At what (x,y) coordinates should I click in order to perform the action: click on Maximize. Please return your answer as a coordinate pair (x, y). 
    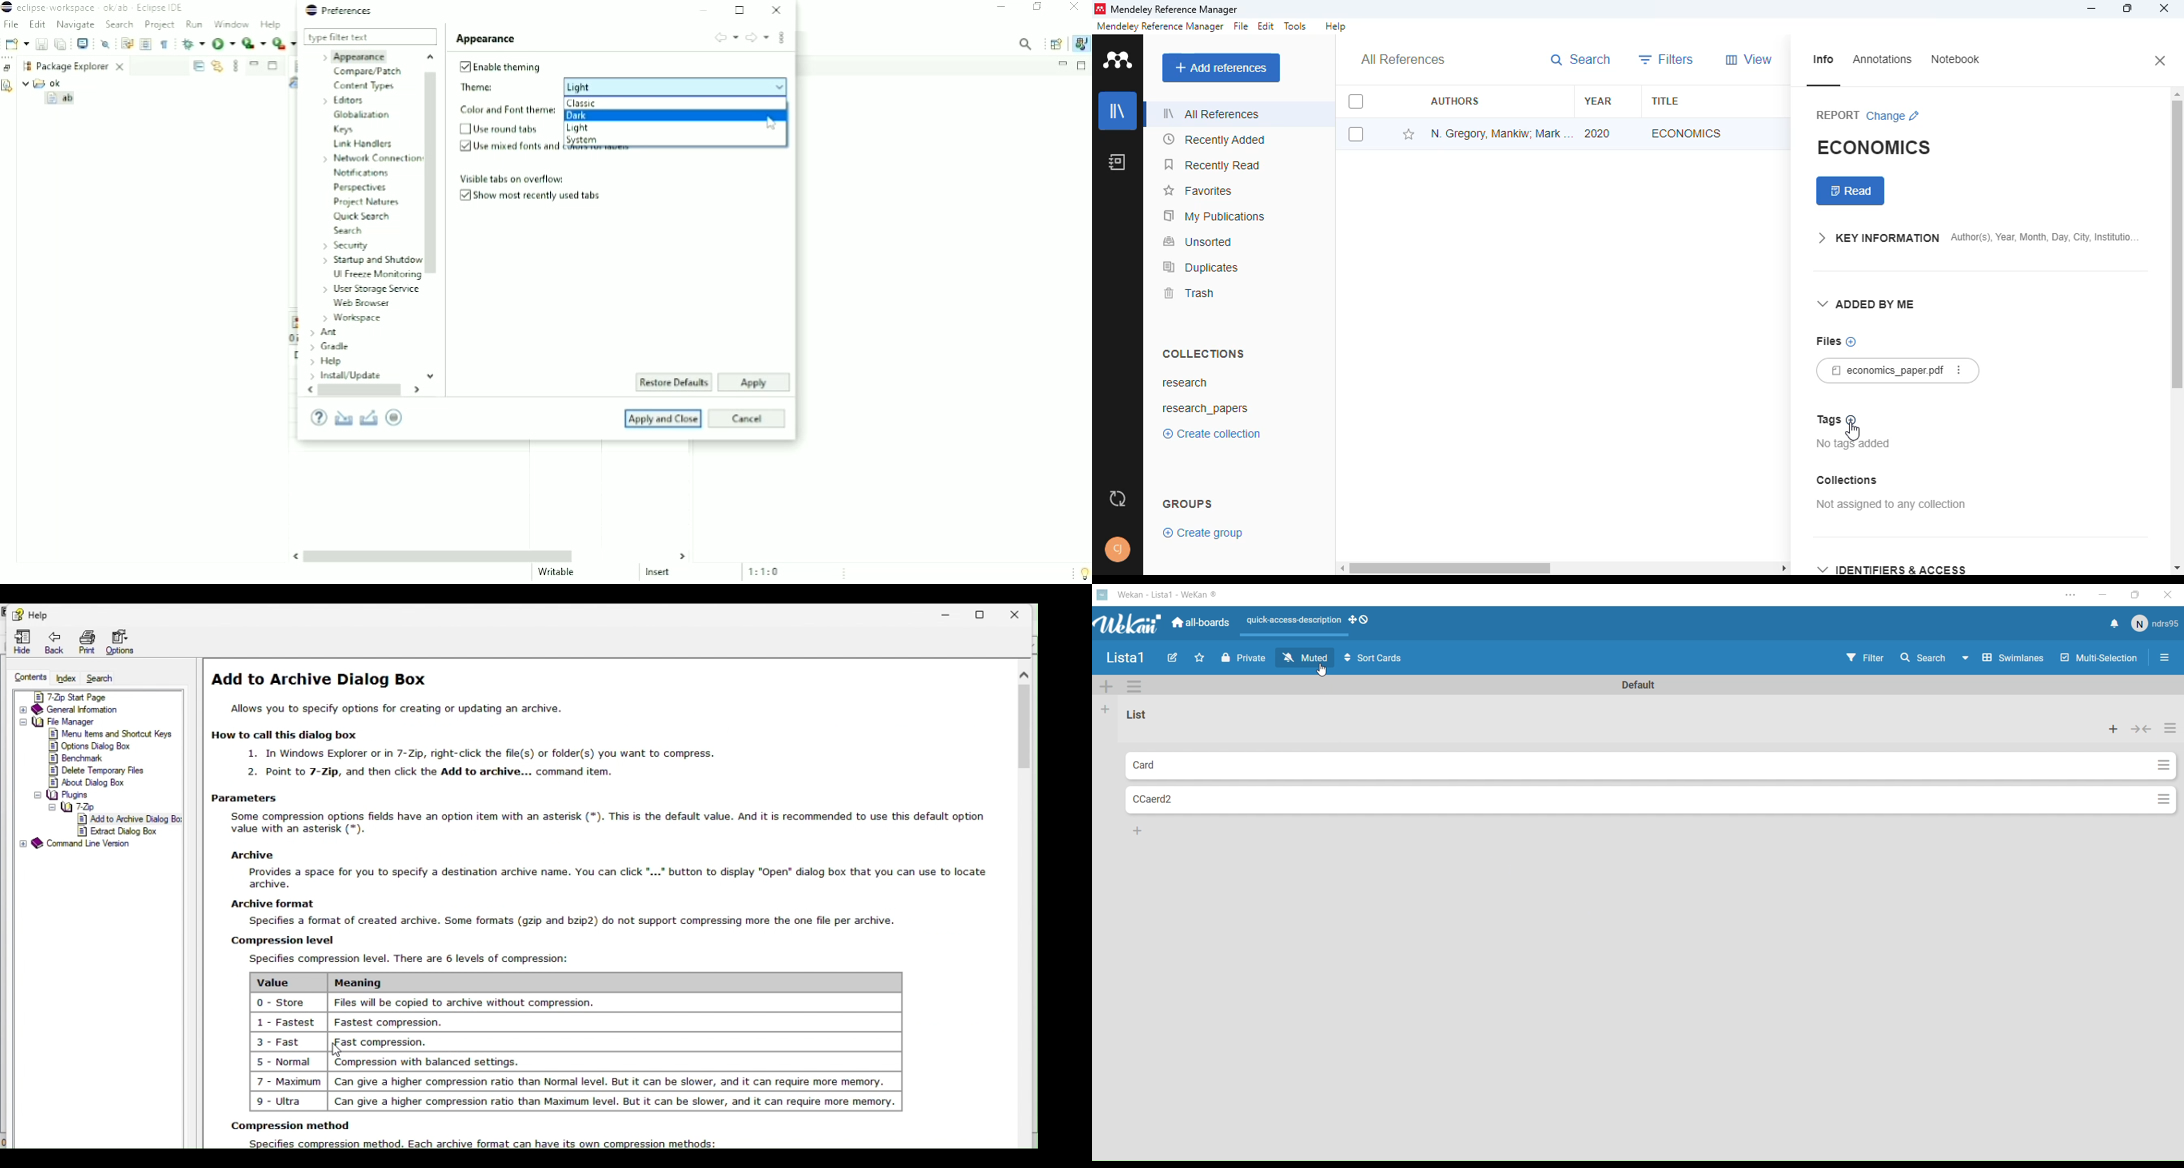
    Looking at the image, I should click on (274, 67).